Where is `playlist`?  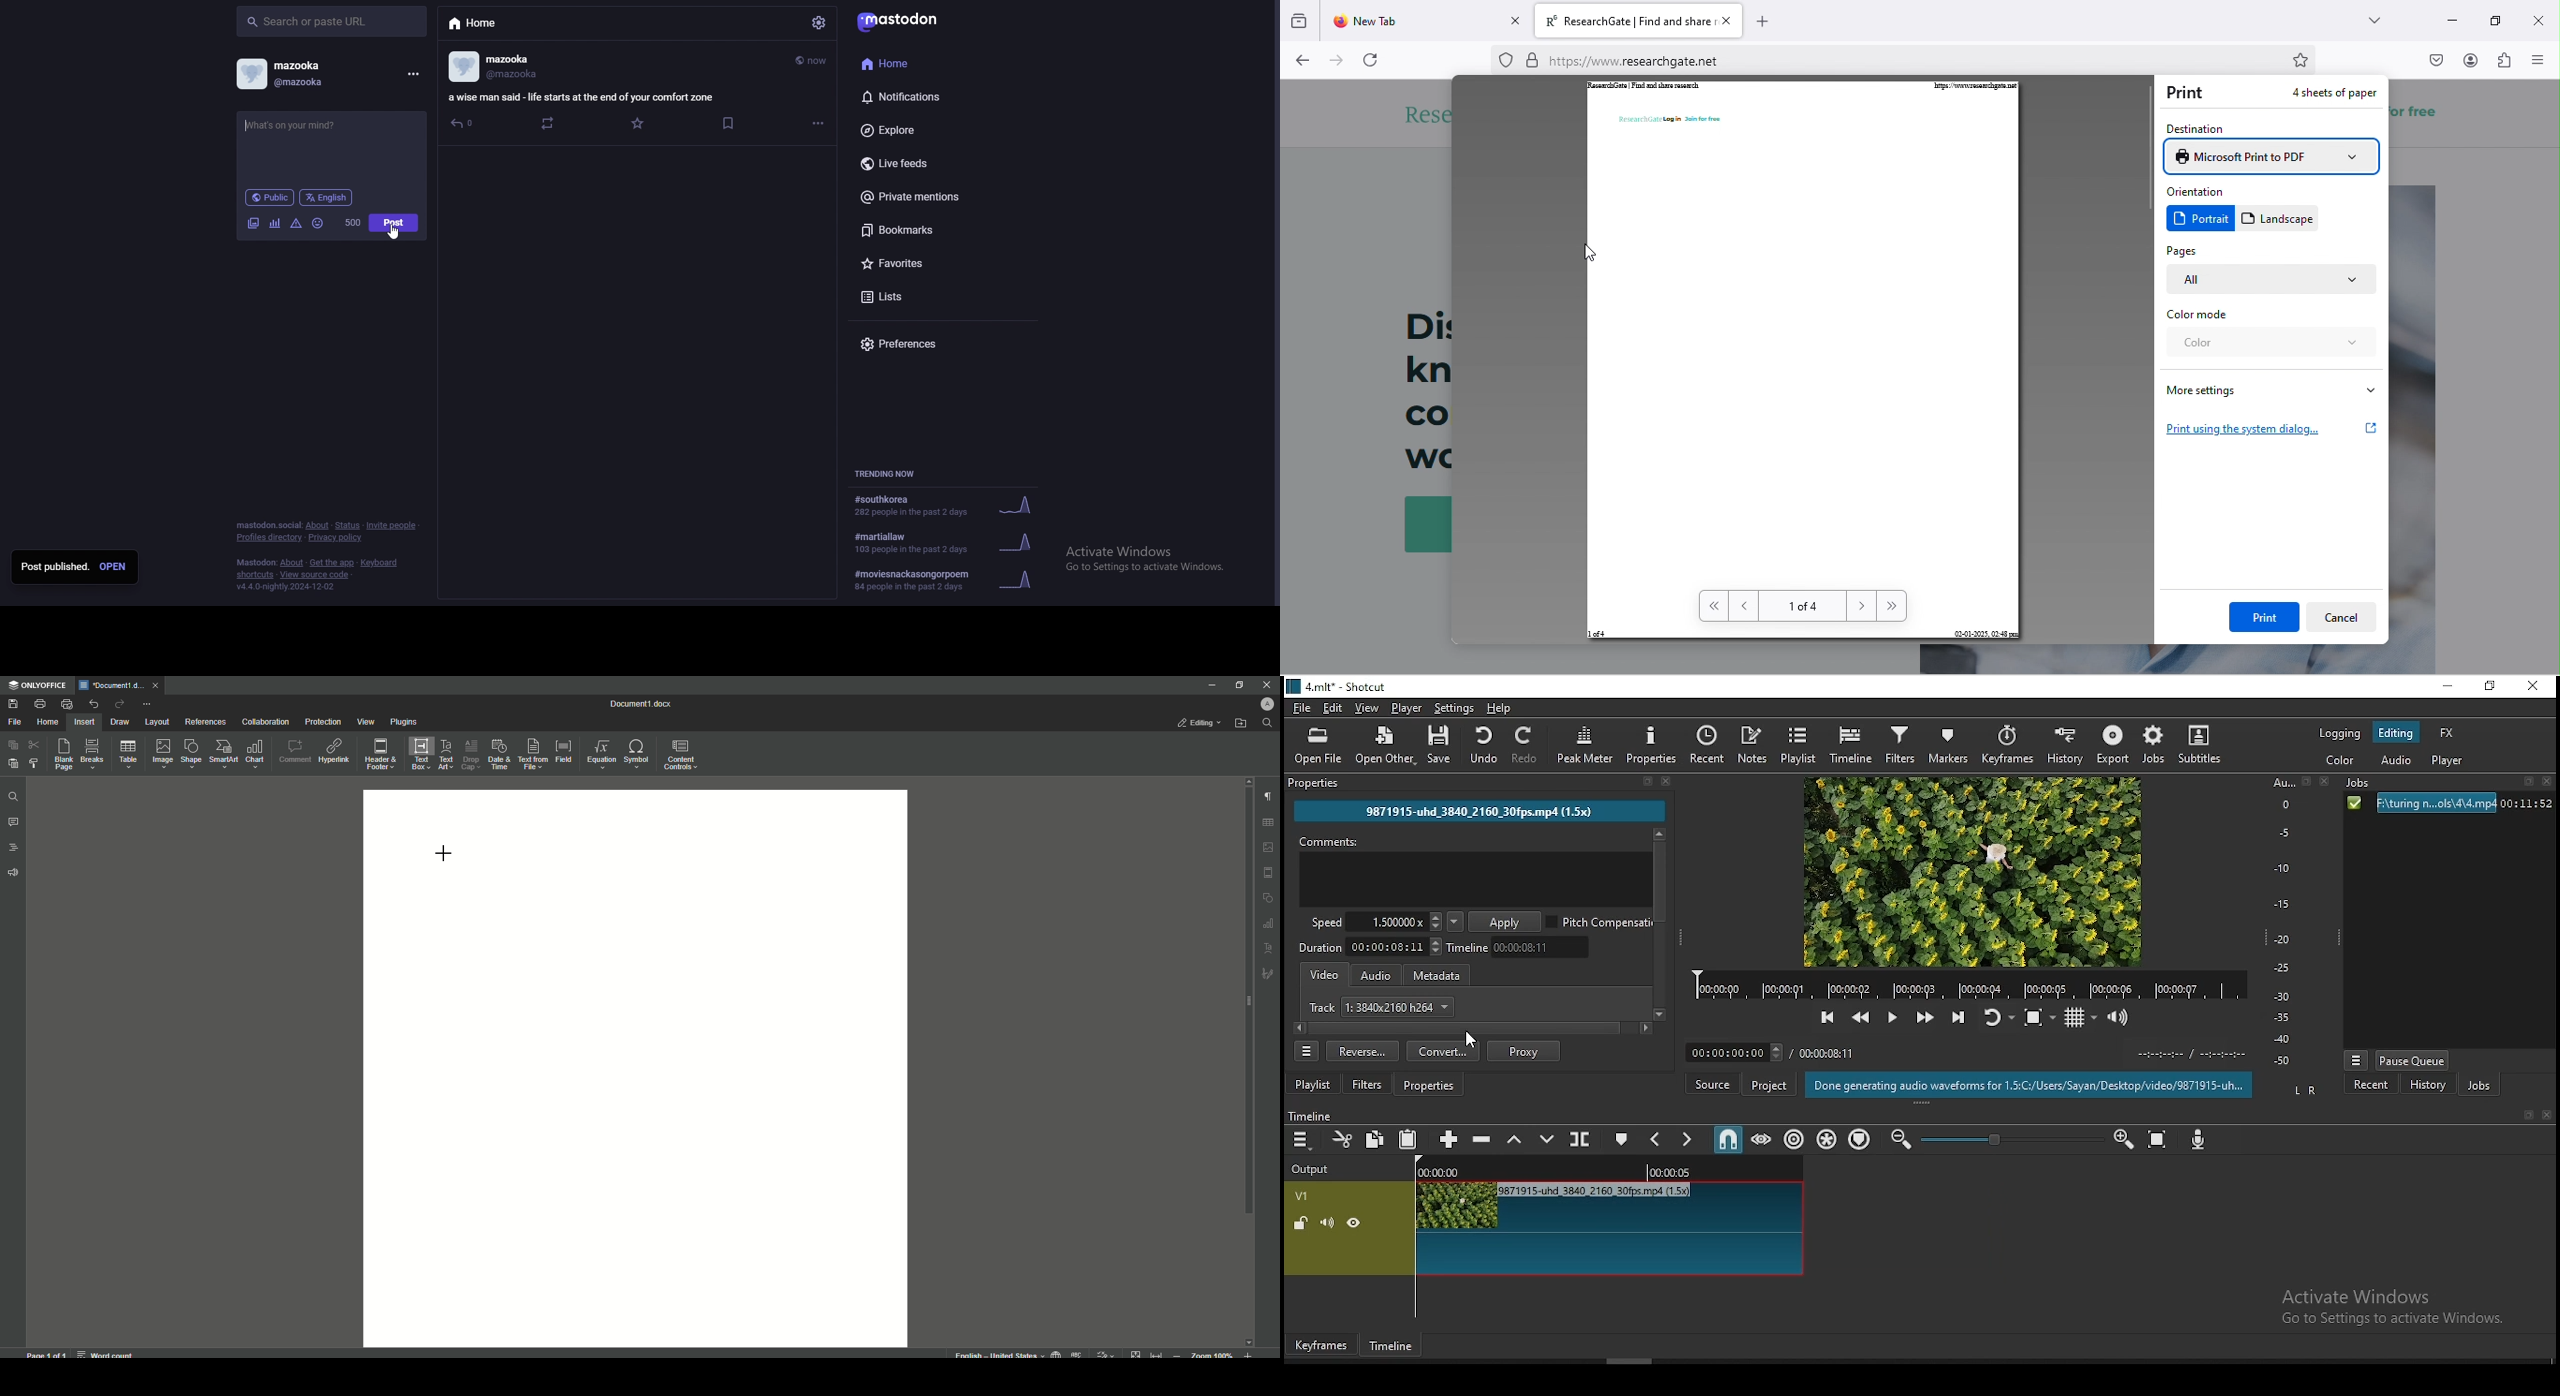
playlist is located at coordinates (1797, 745).